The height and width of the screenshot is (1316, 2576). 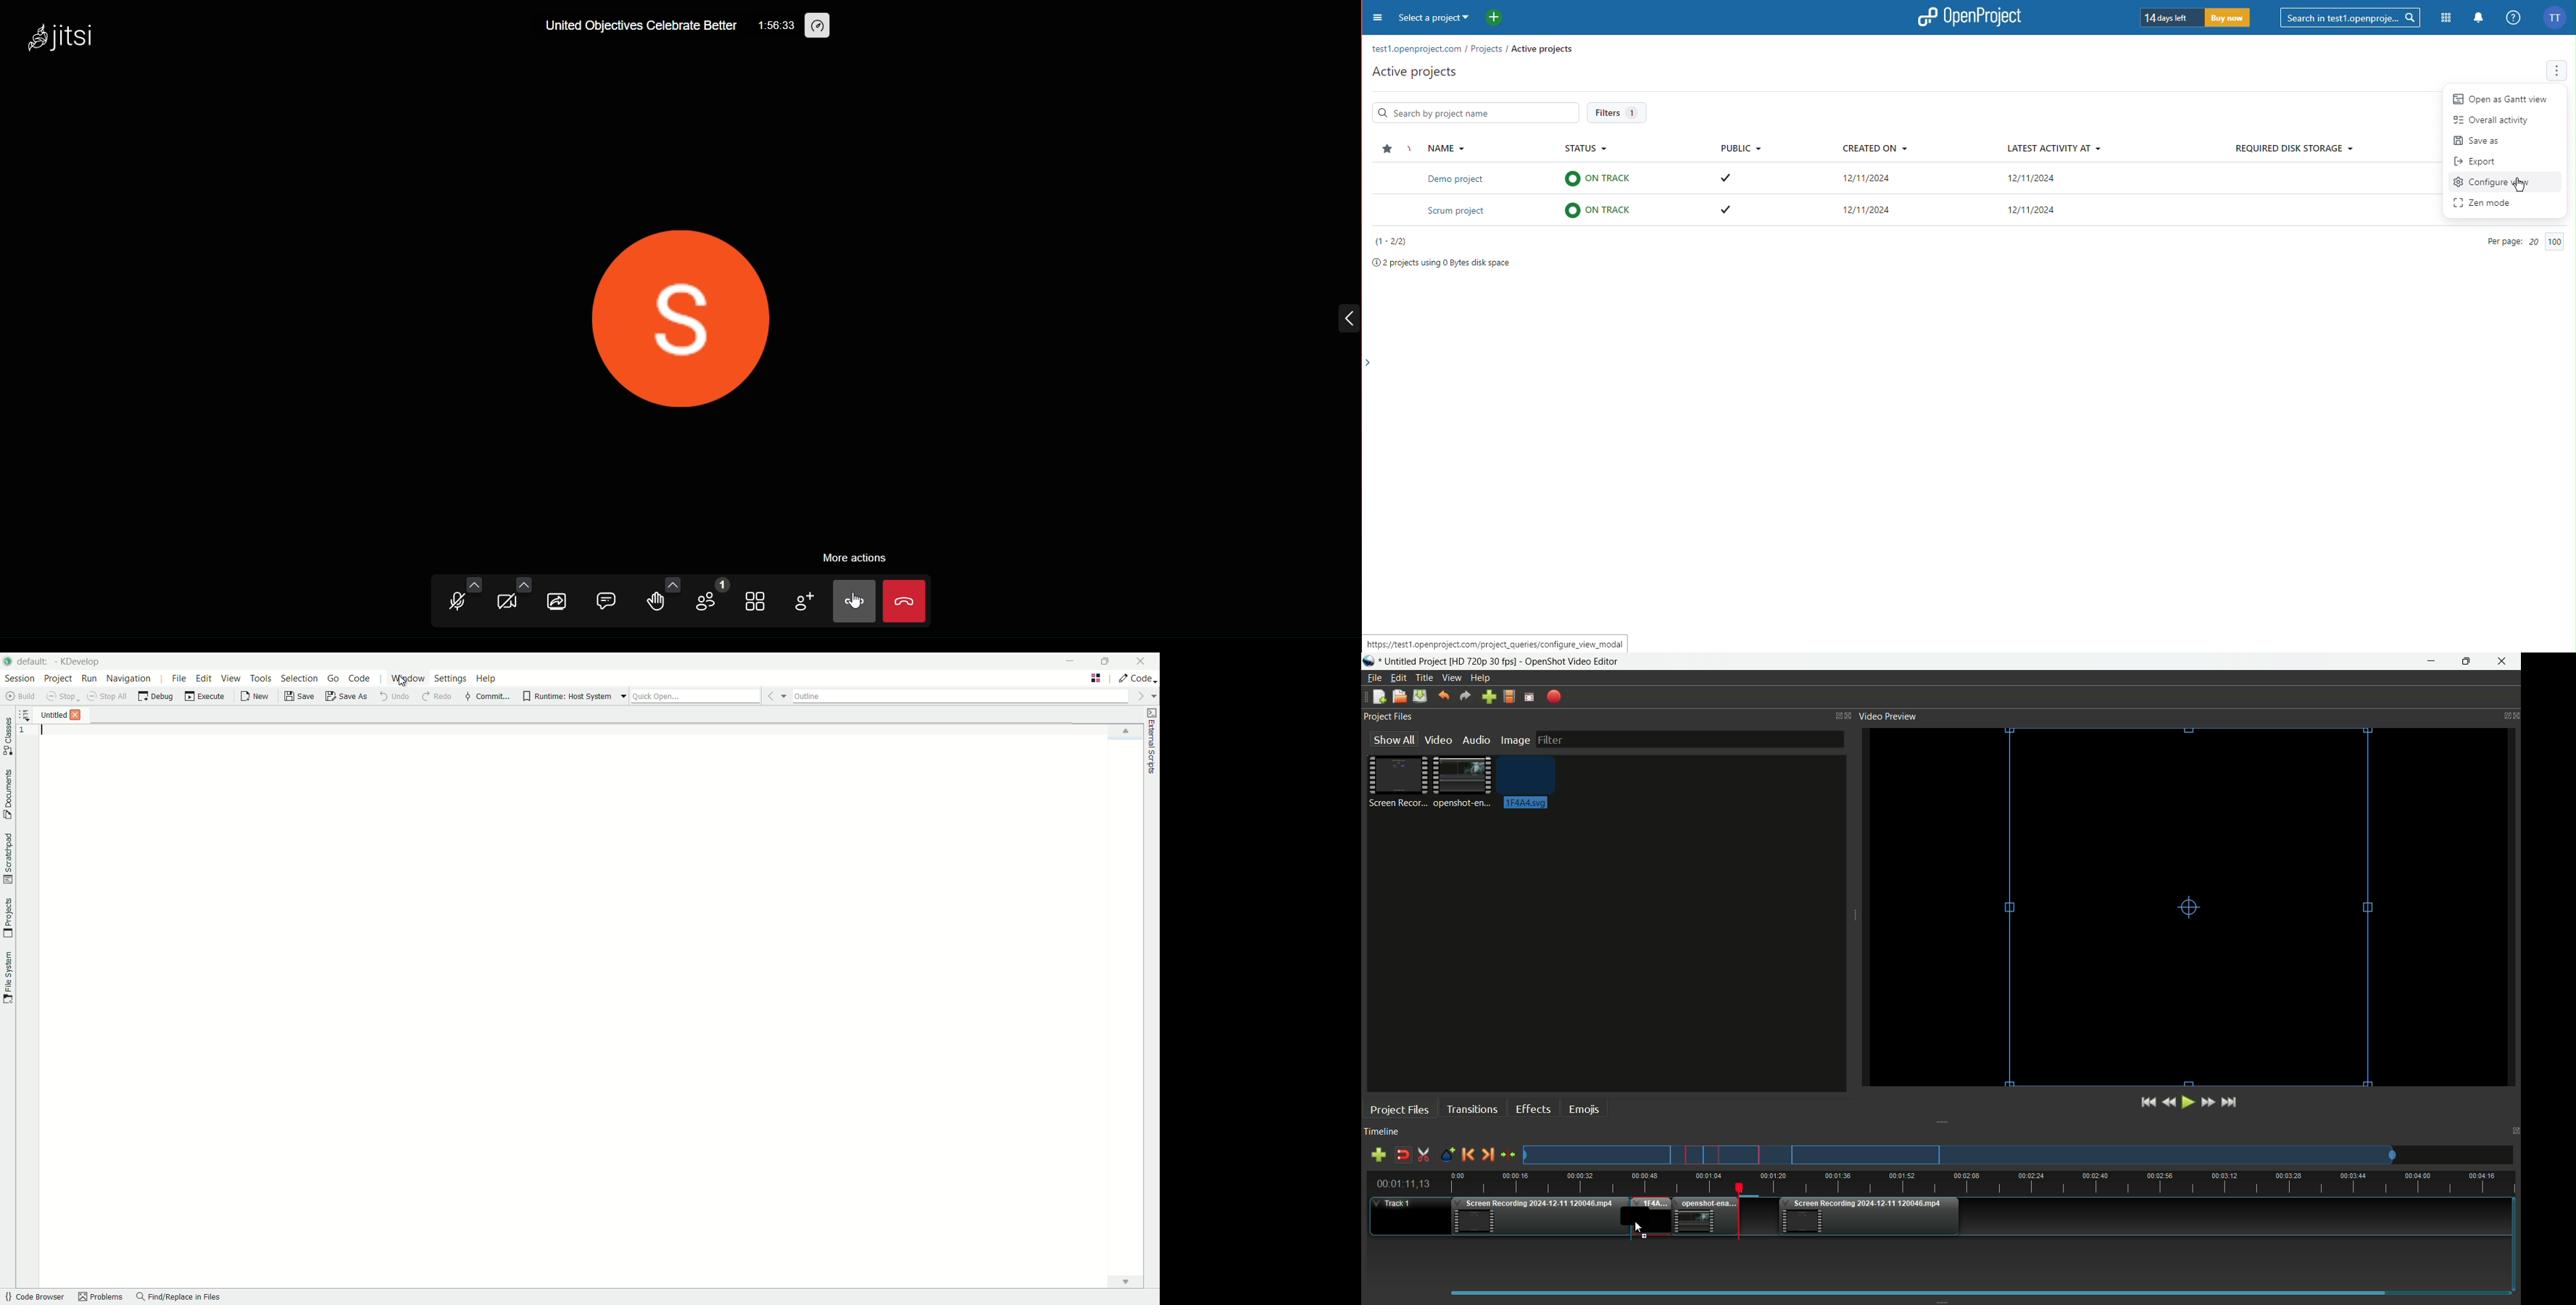 I want to click on Close project files, so click(x=1850, y=715).